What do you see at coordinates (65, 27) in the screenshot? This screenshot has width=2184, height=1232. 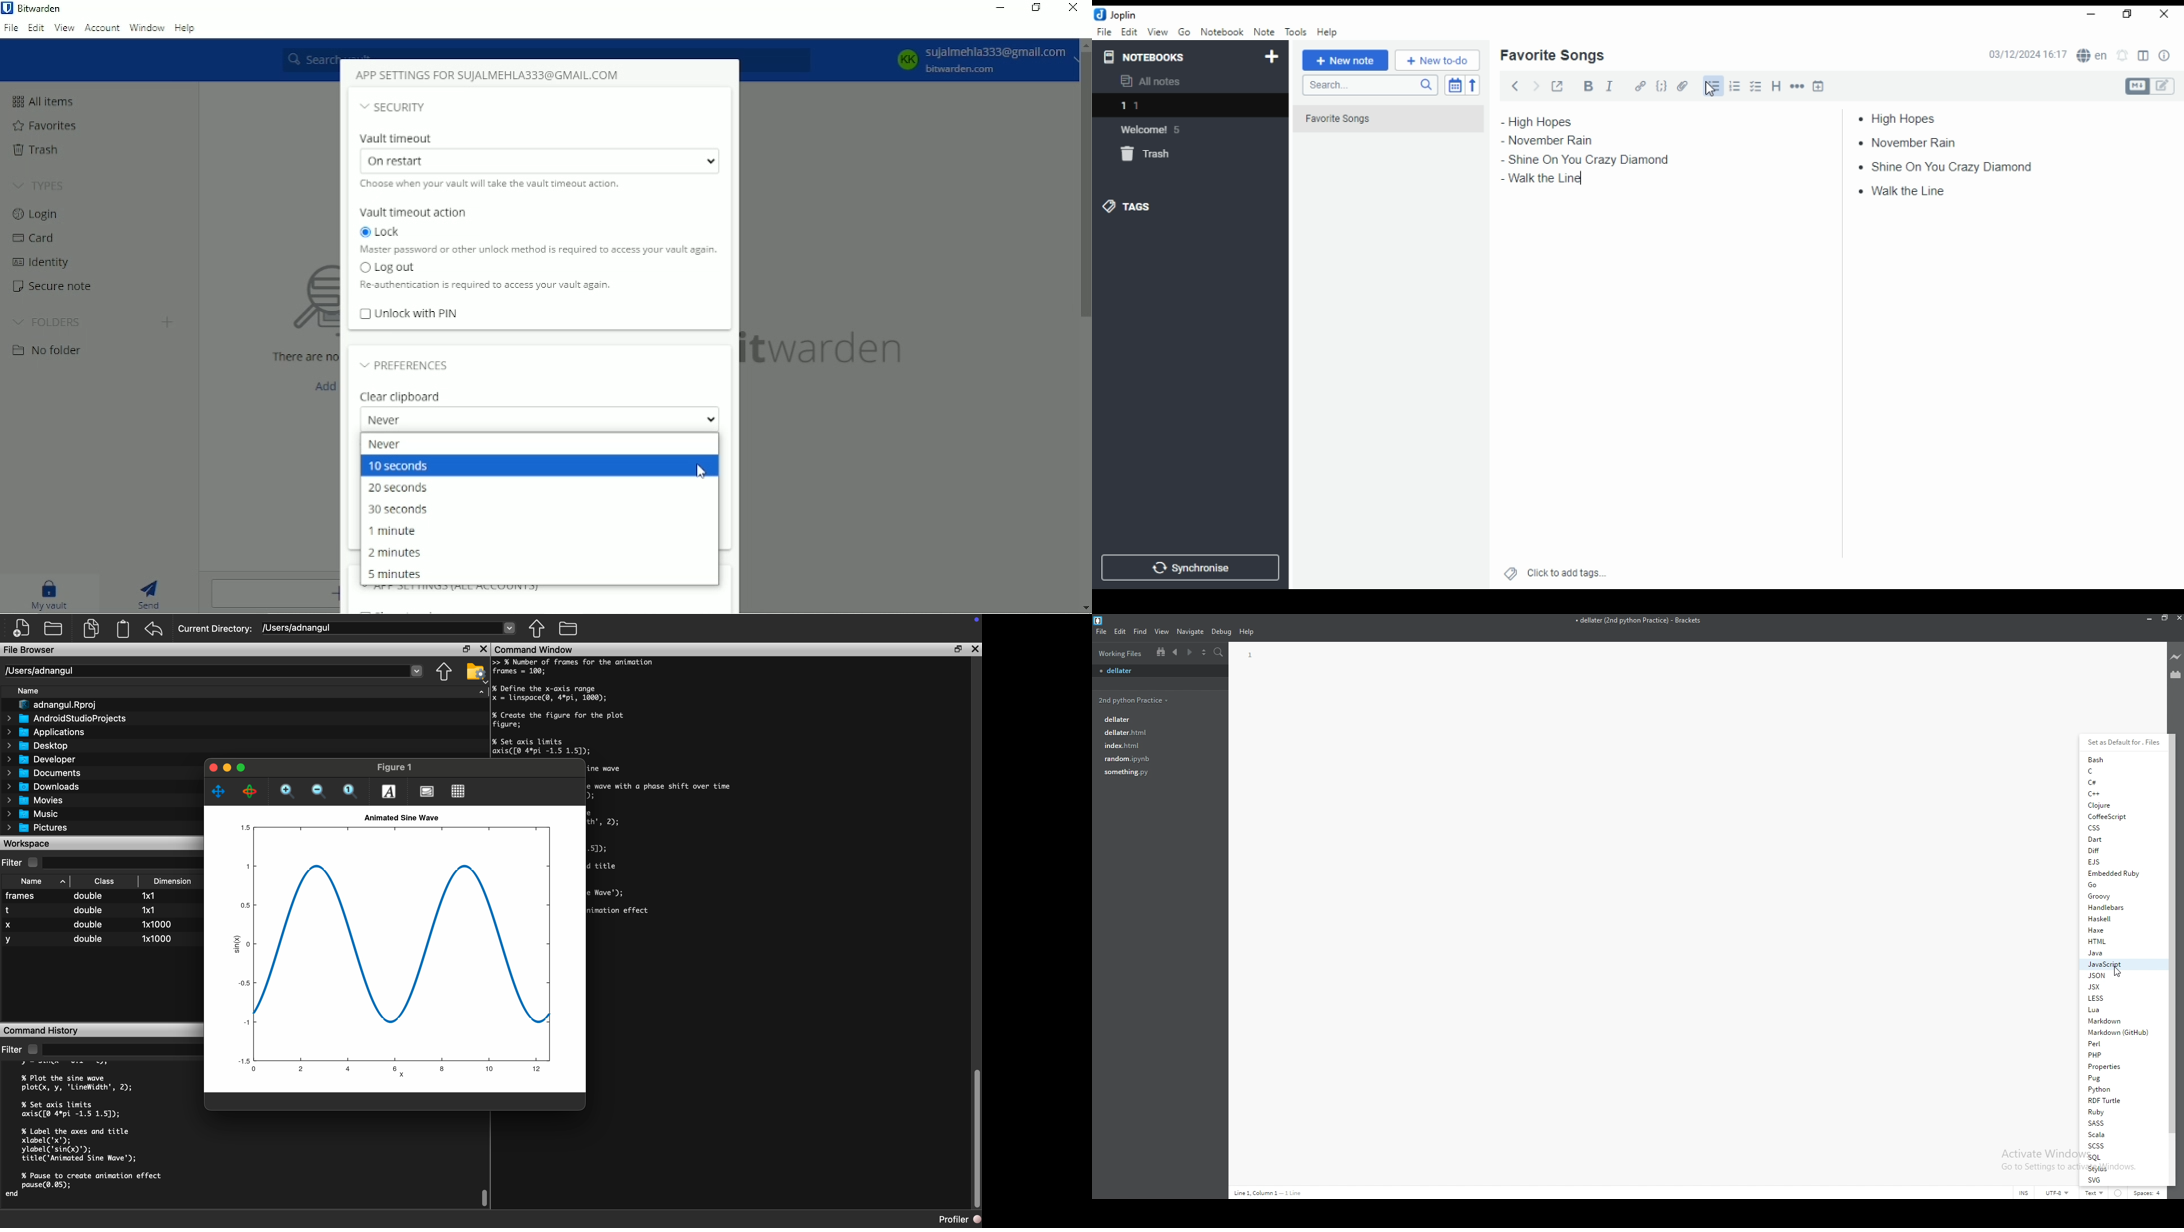 I see `View` at bounding box center [65, 27].